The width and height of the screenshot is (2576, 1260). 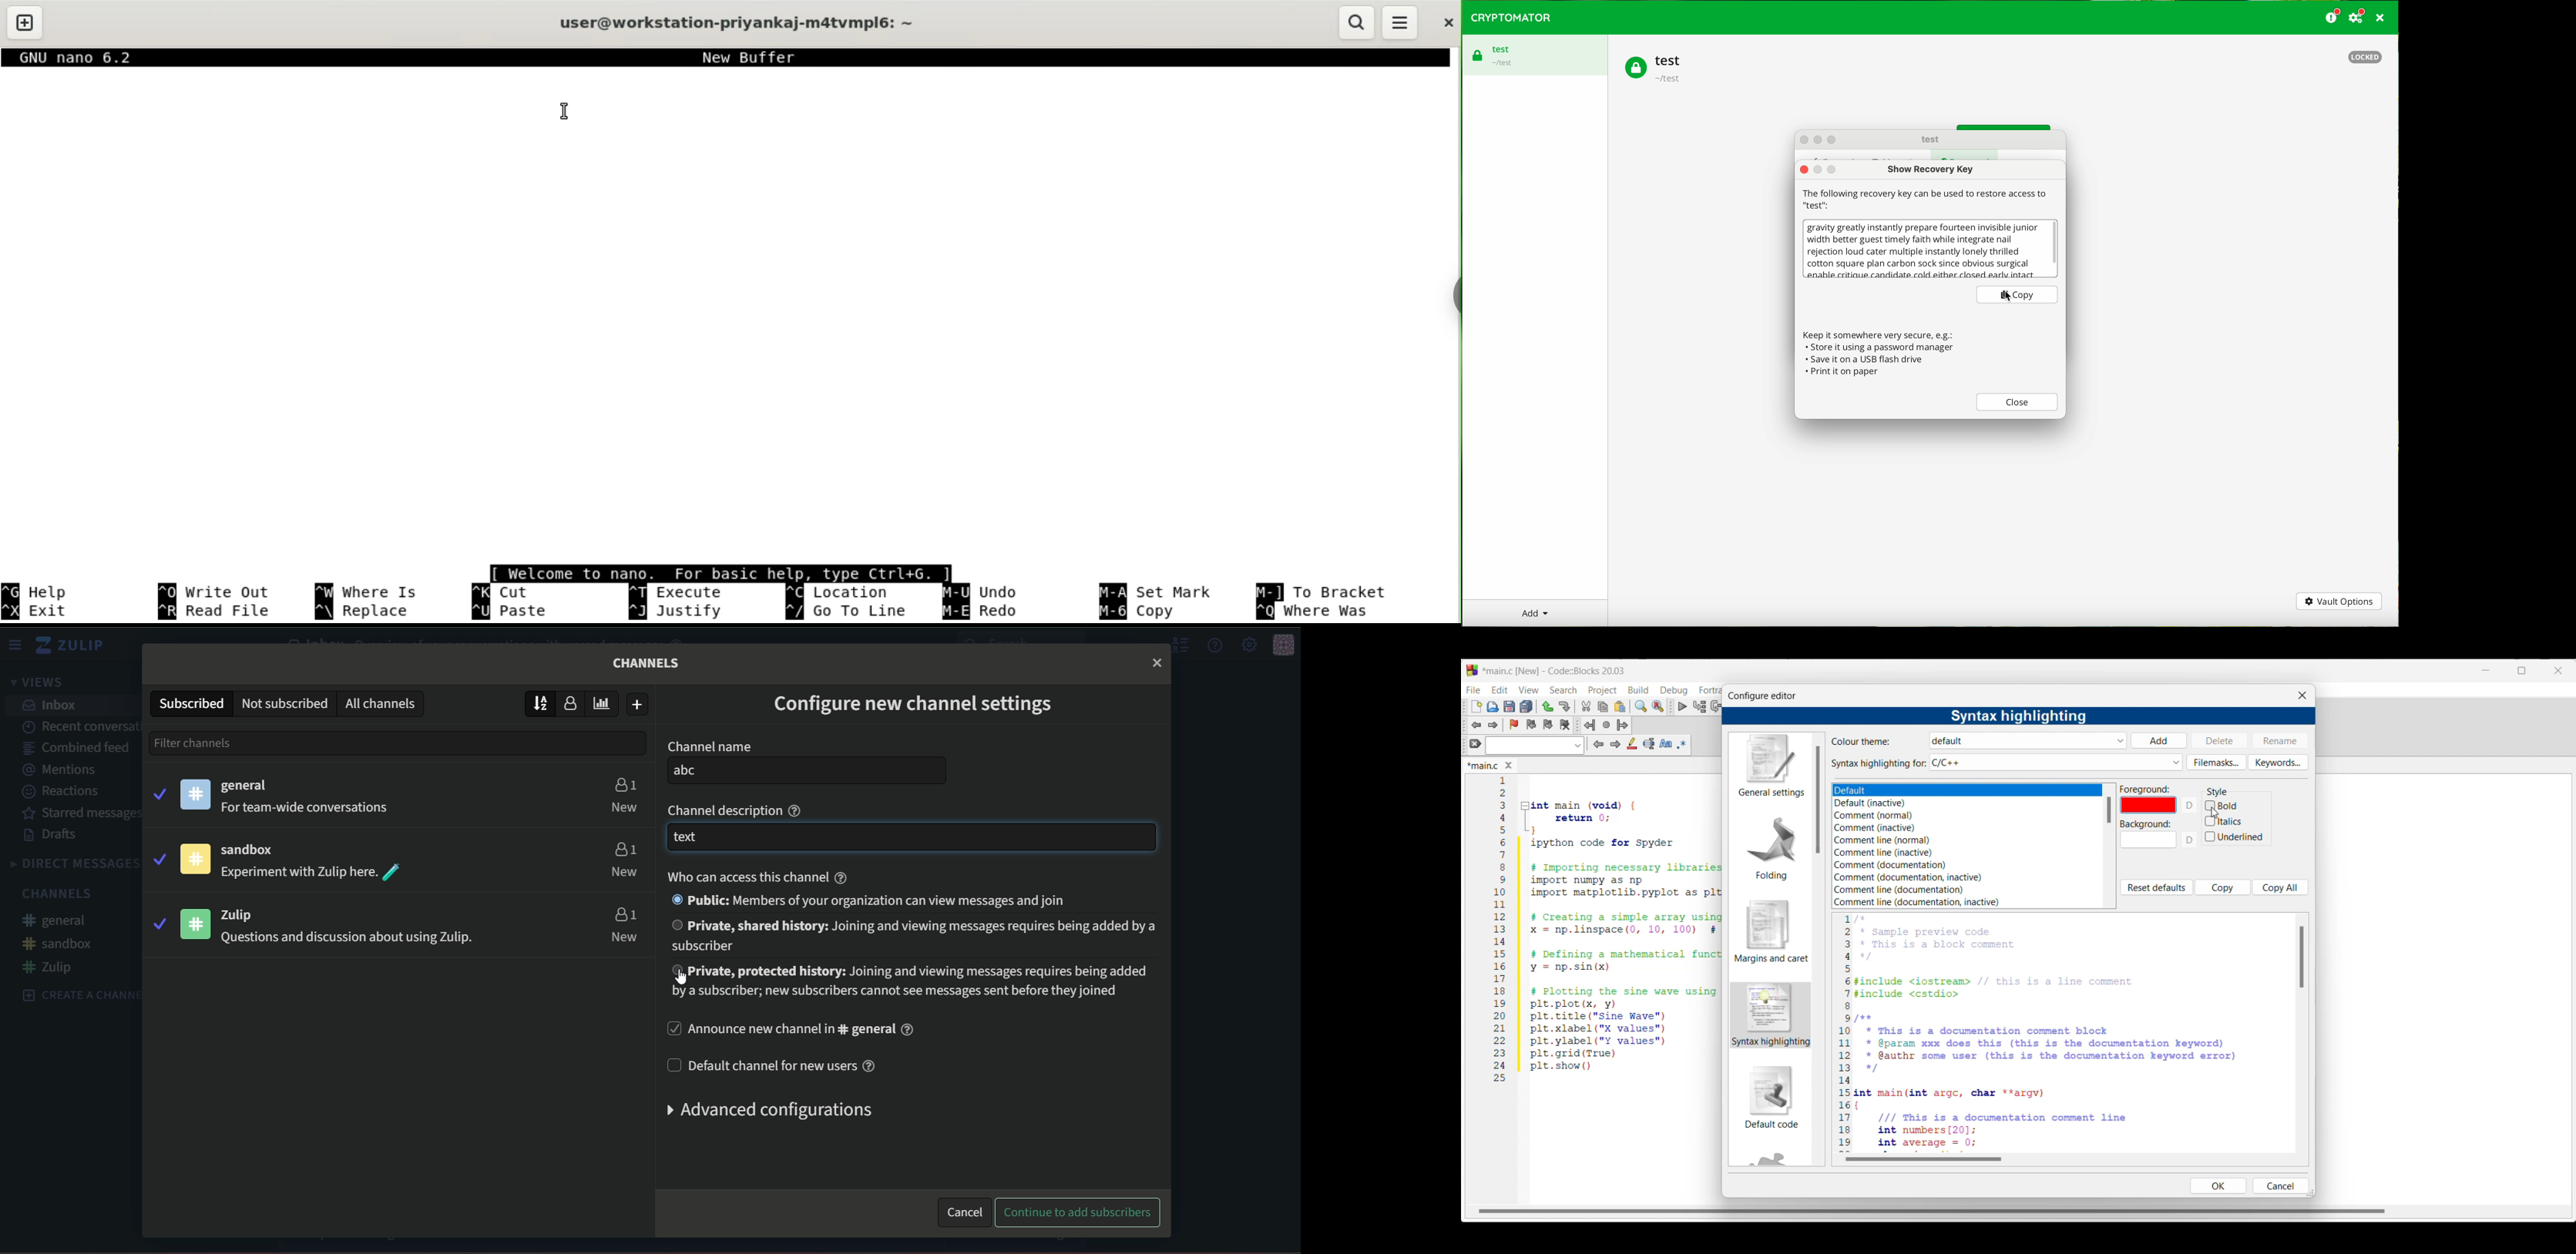 I want to click on sandbox, so click(x=255, y=851).